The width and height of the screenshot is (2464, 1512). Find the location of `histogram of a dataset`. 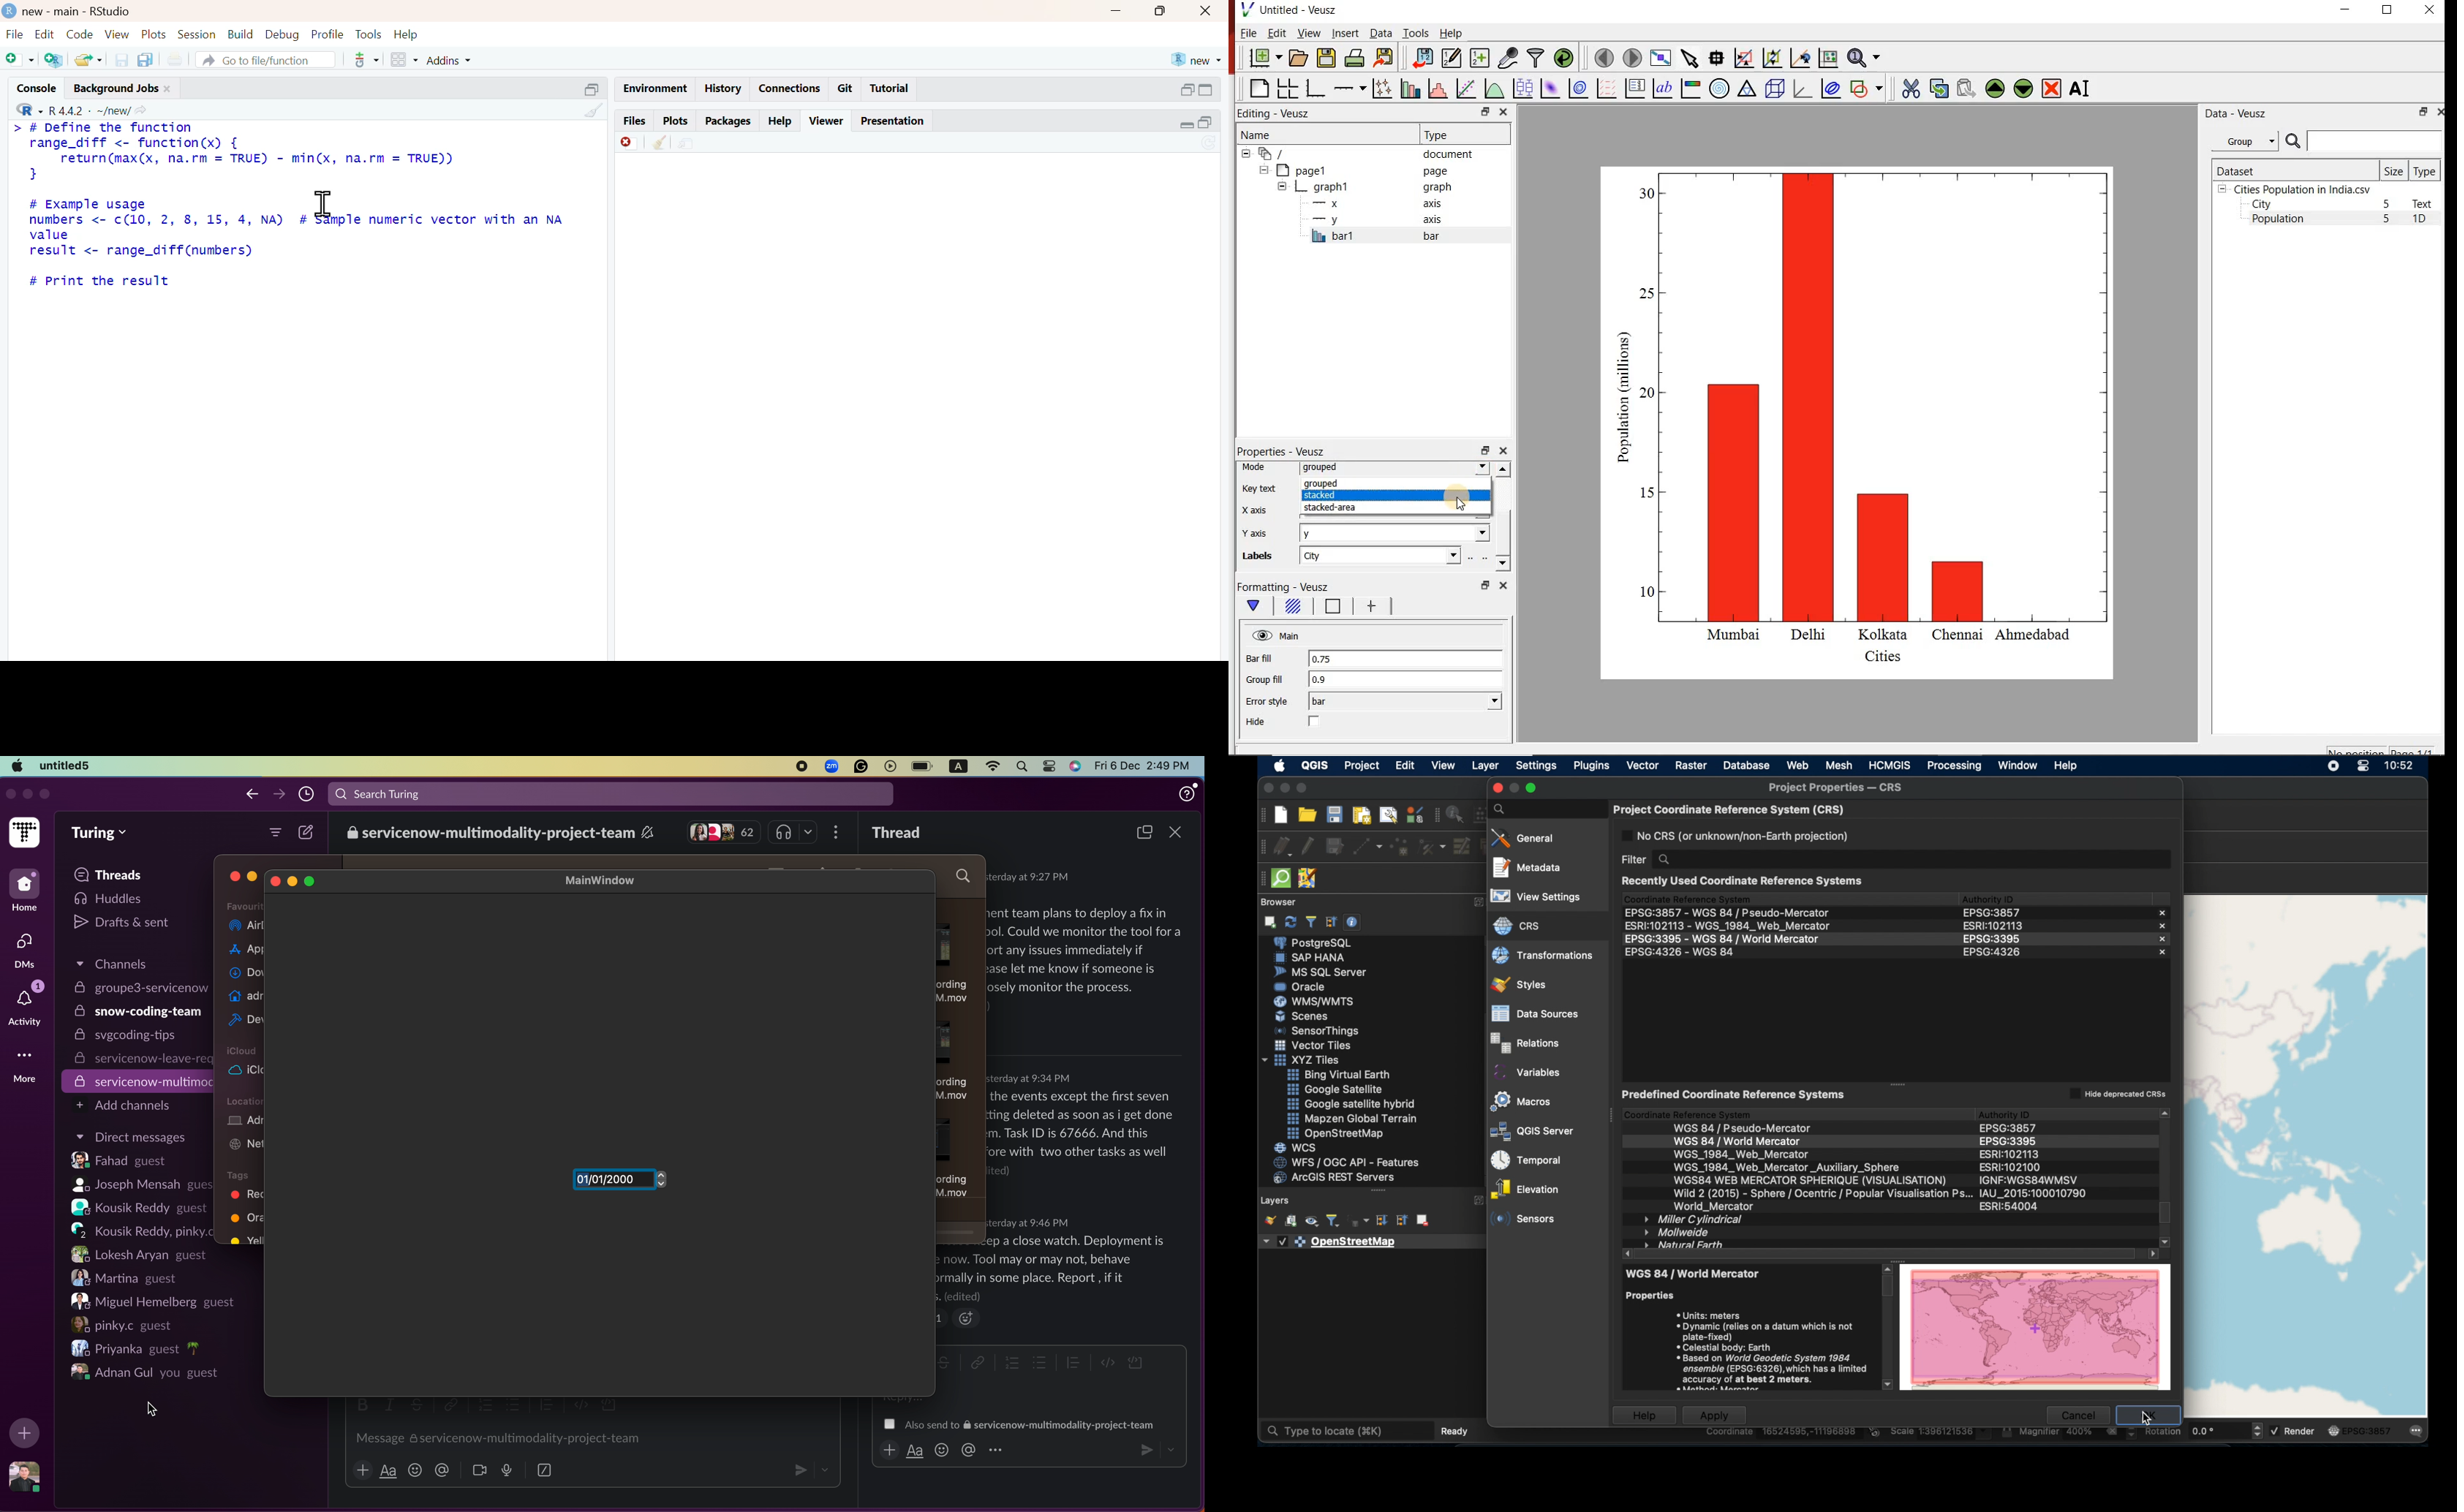

histogram of a dataset is located at coordinates (1436, 88).